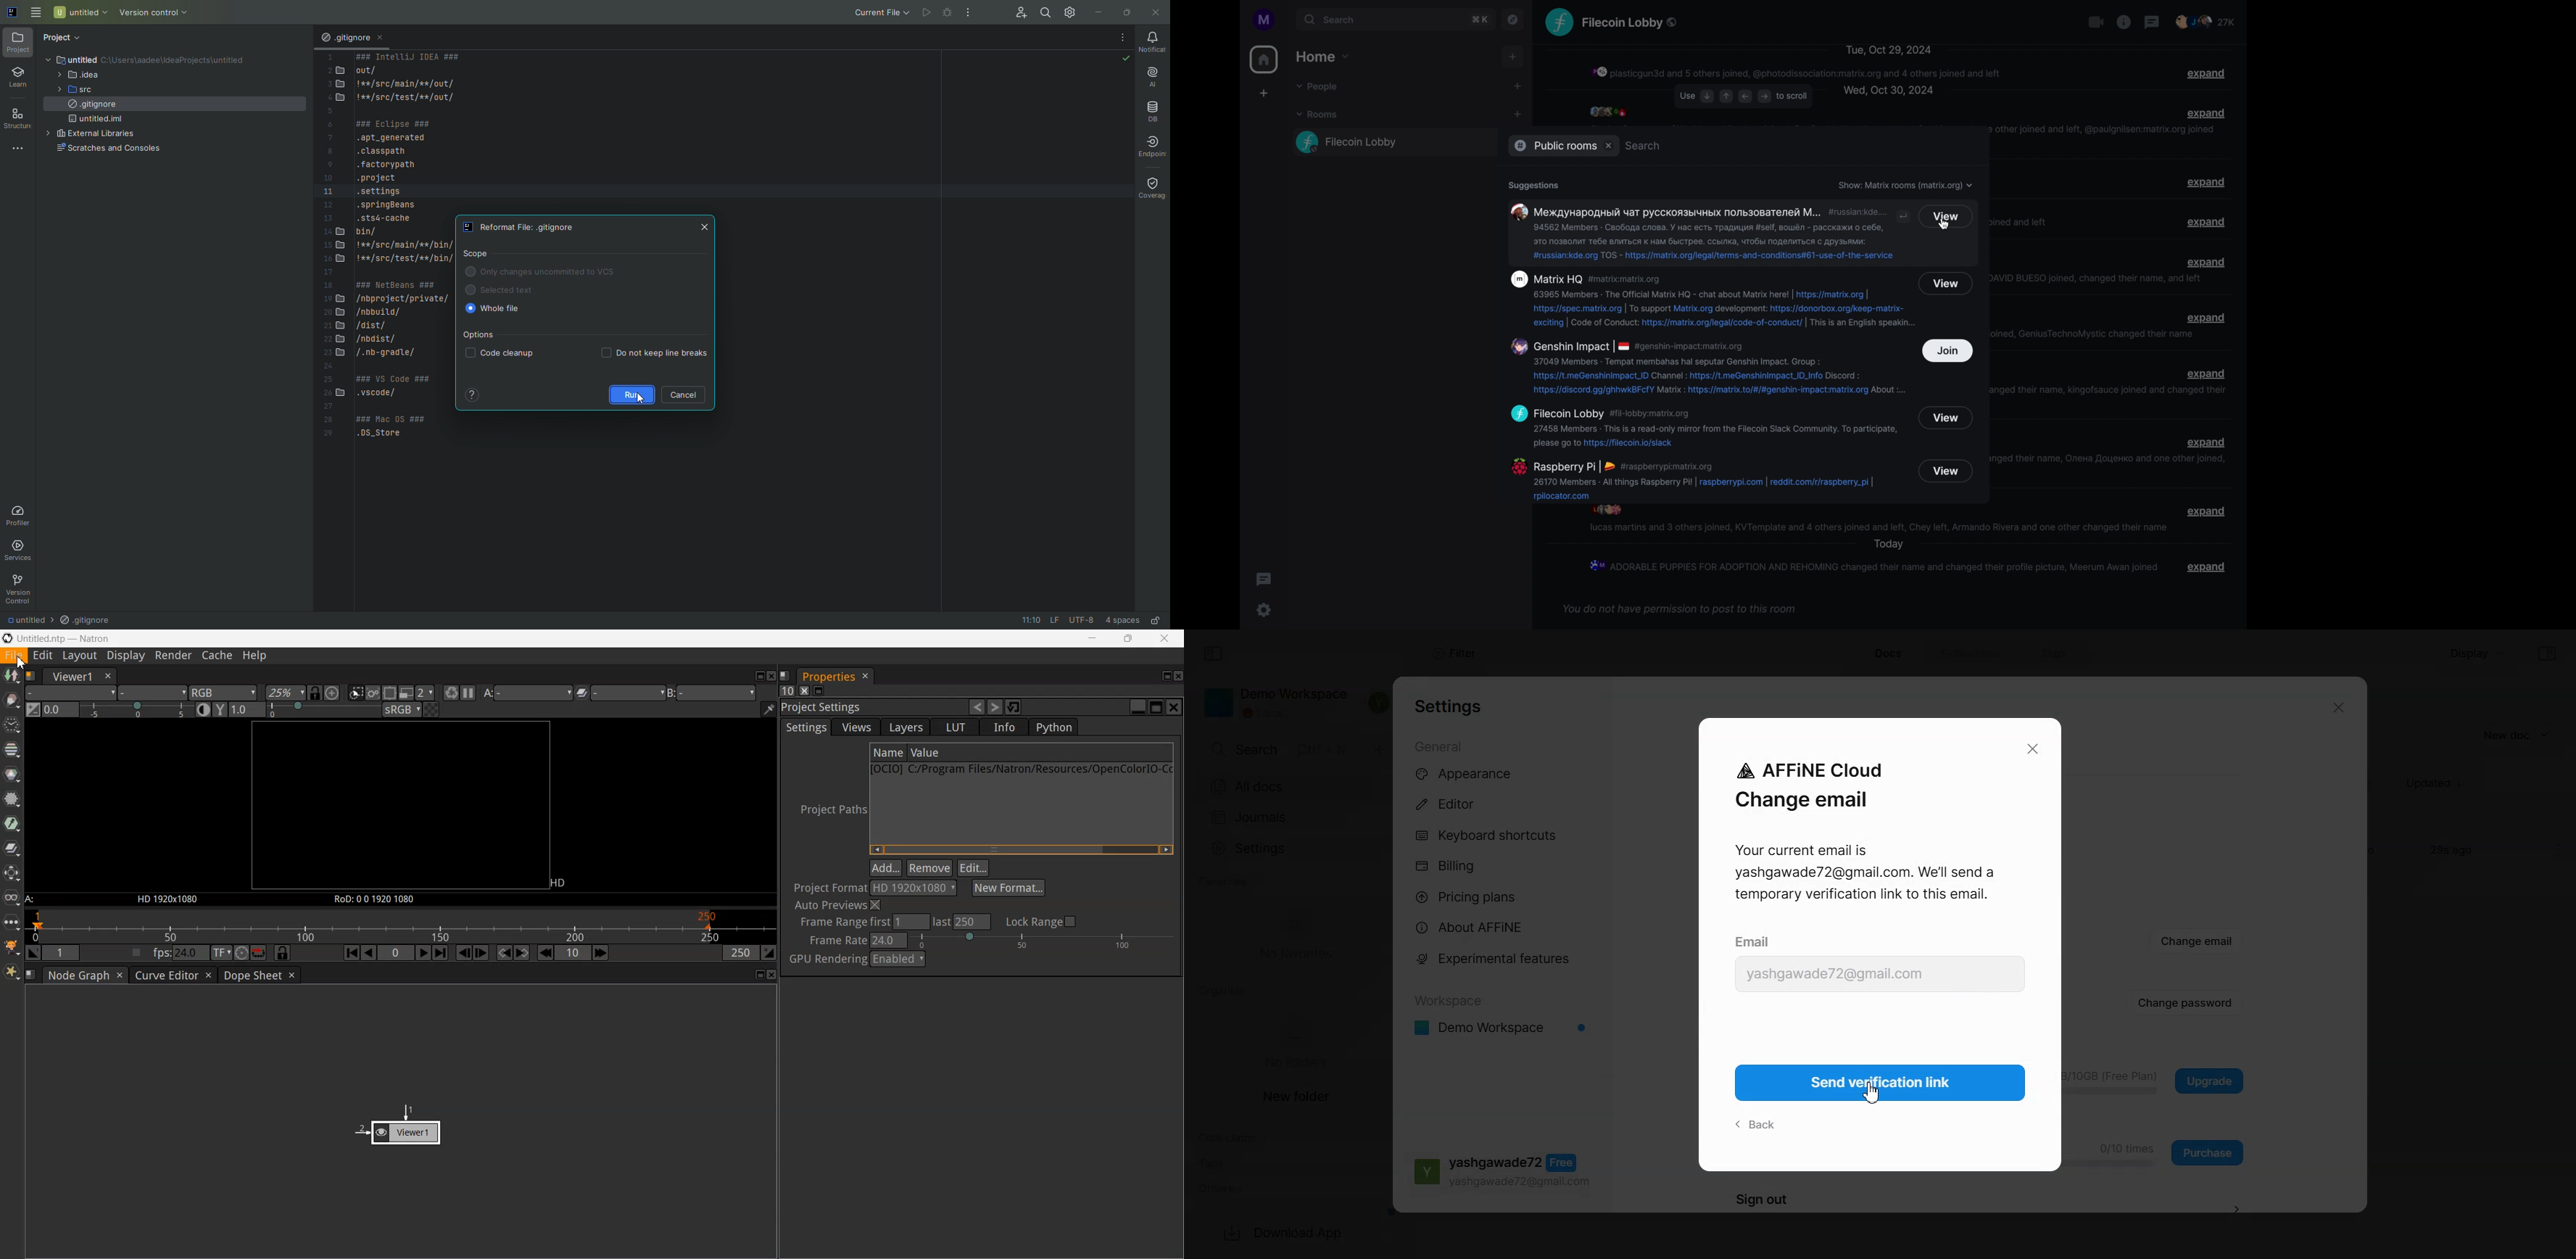  Describe the element at coordinates (1606, 511) in the screenshot. I see `participants` at that location.